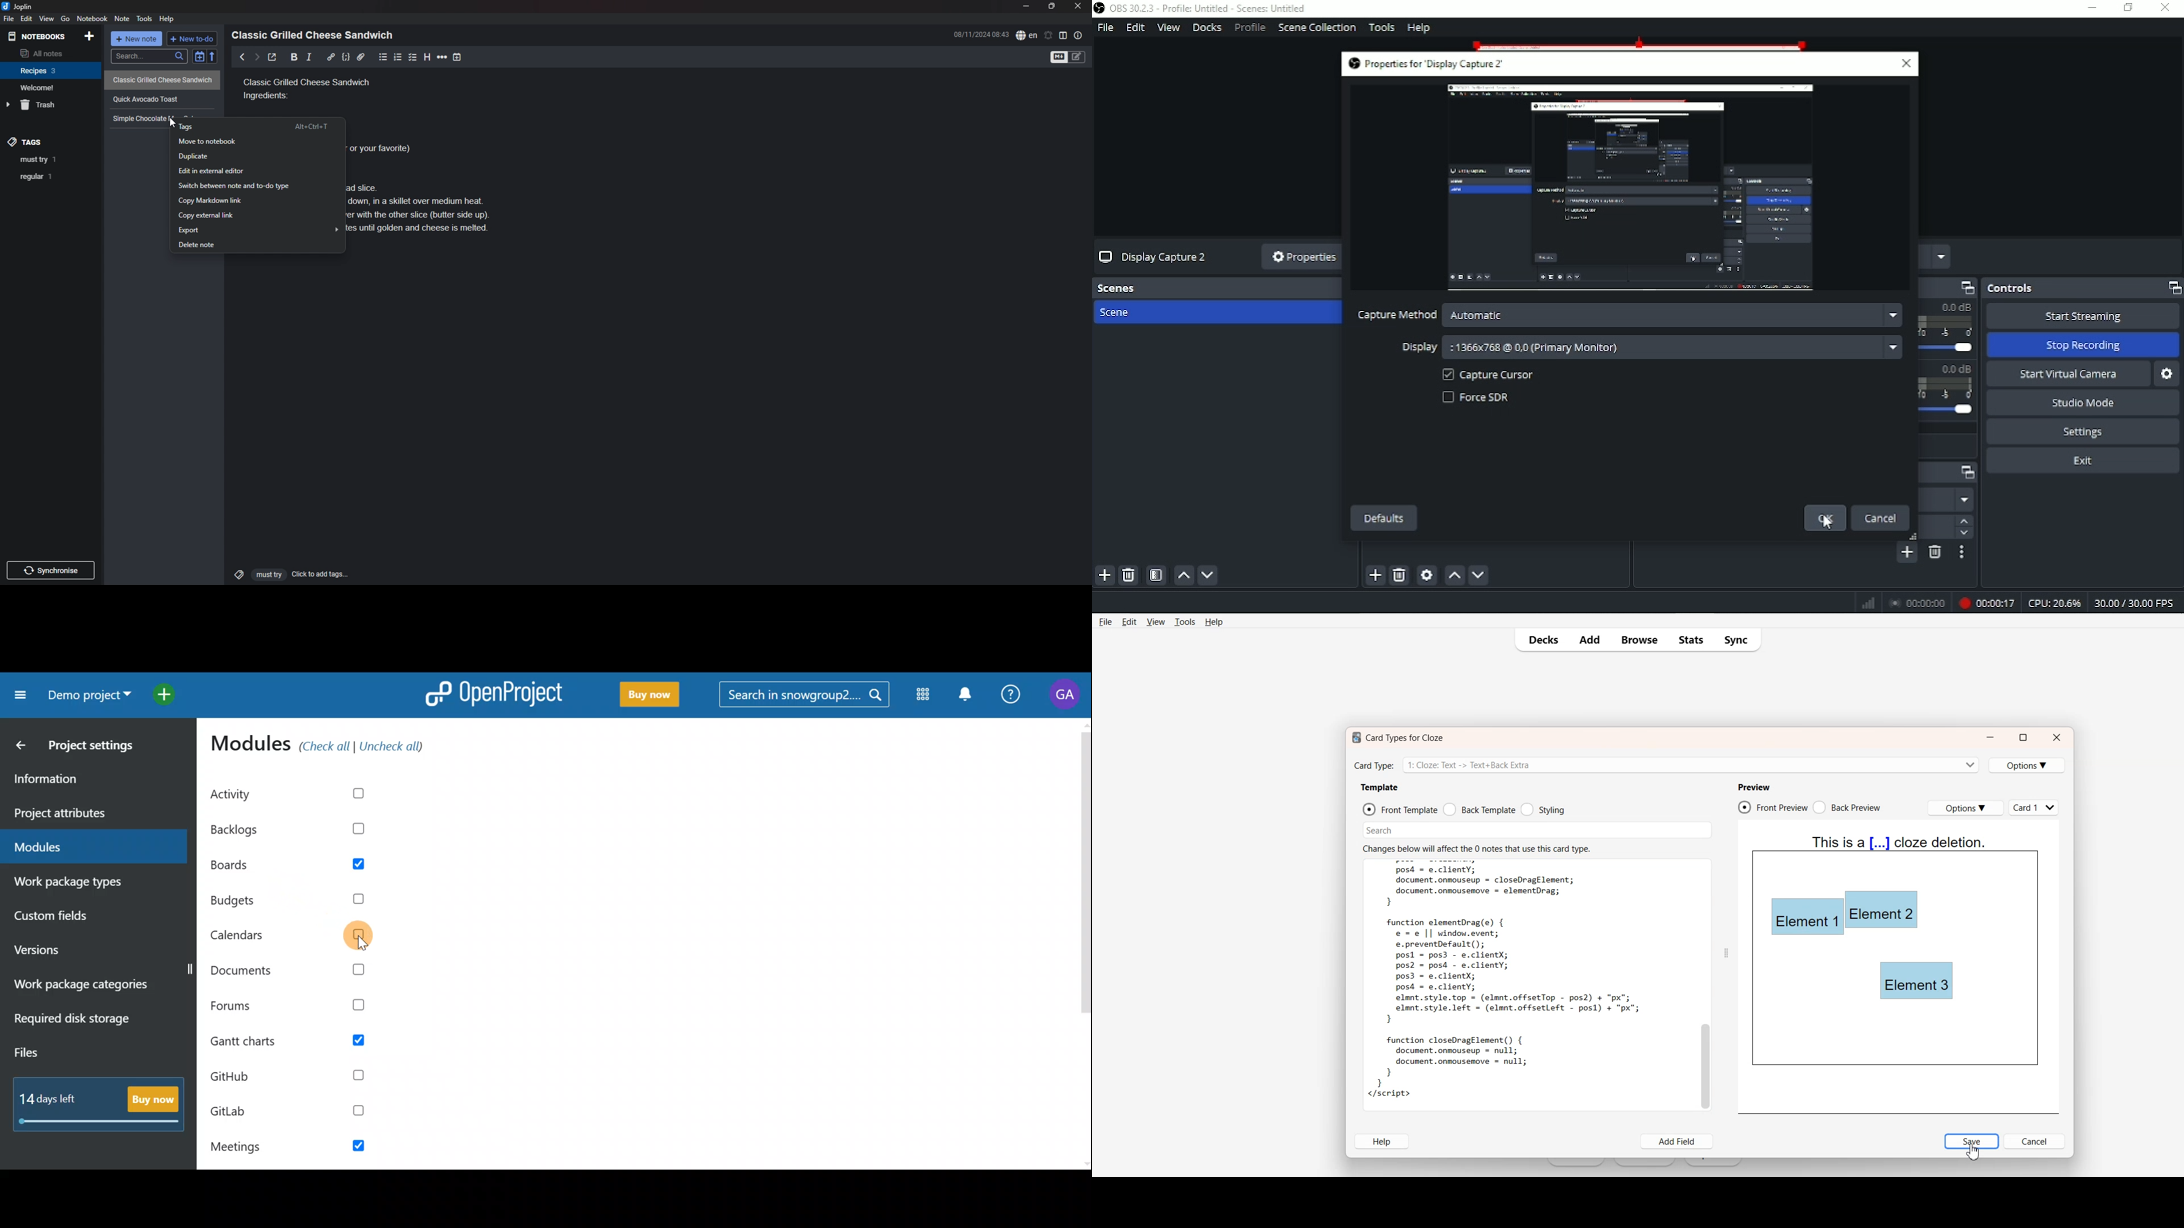 This screenshot has height=1232, width=2184. Describe the element at coordinates (1738, 640) in the screenshot. I see `Sync` at that location.